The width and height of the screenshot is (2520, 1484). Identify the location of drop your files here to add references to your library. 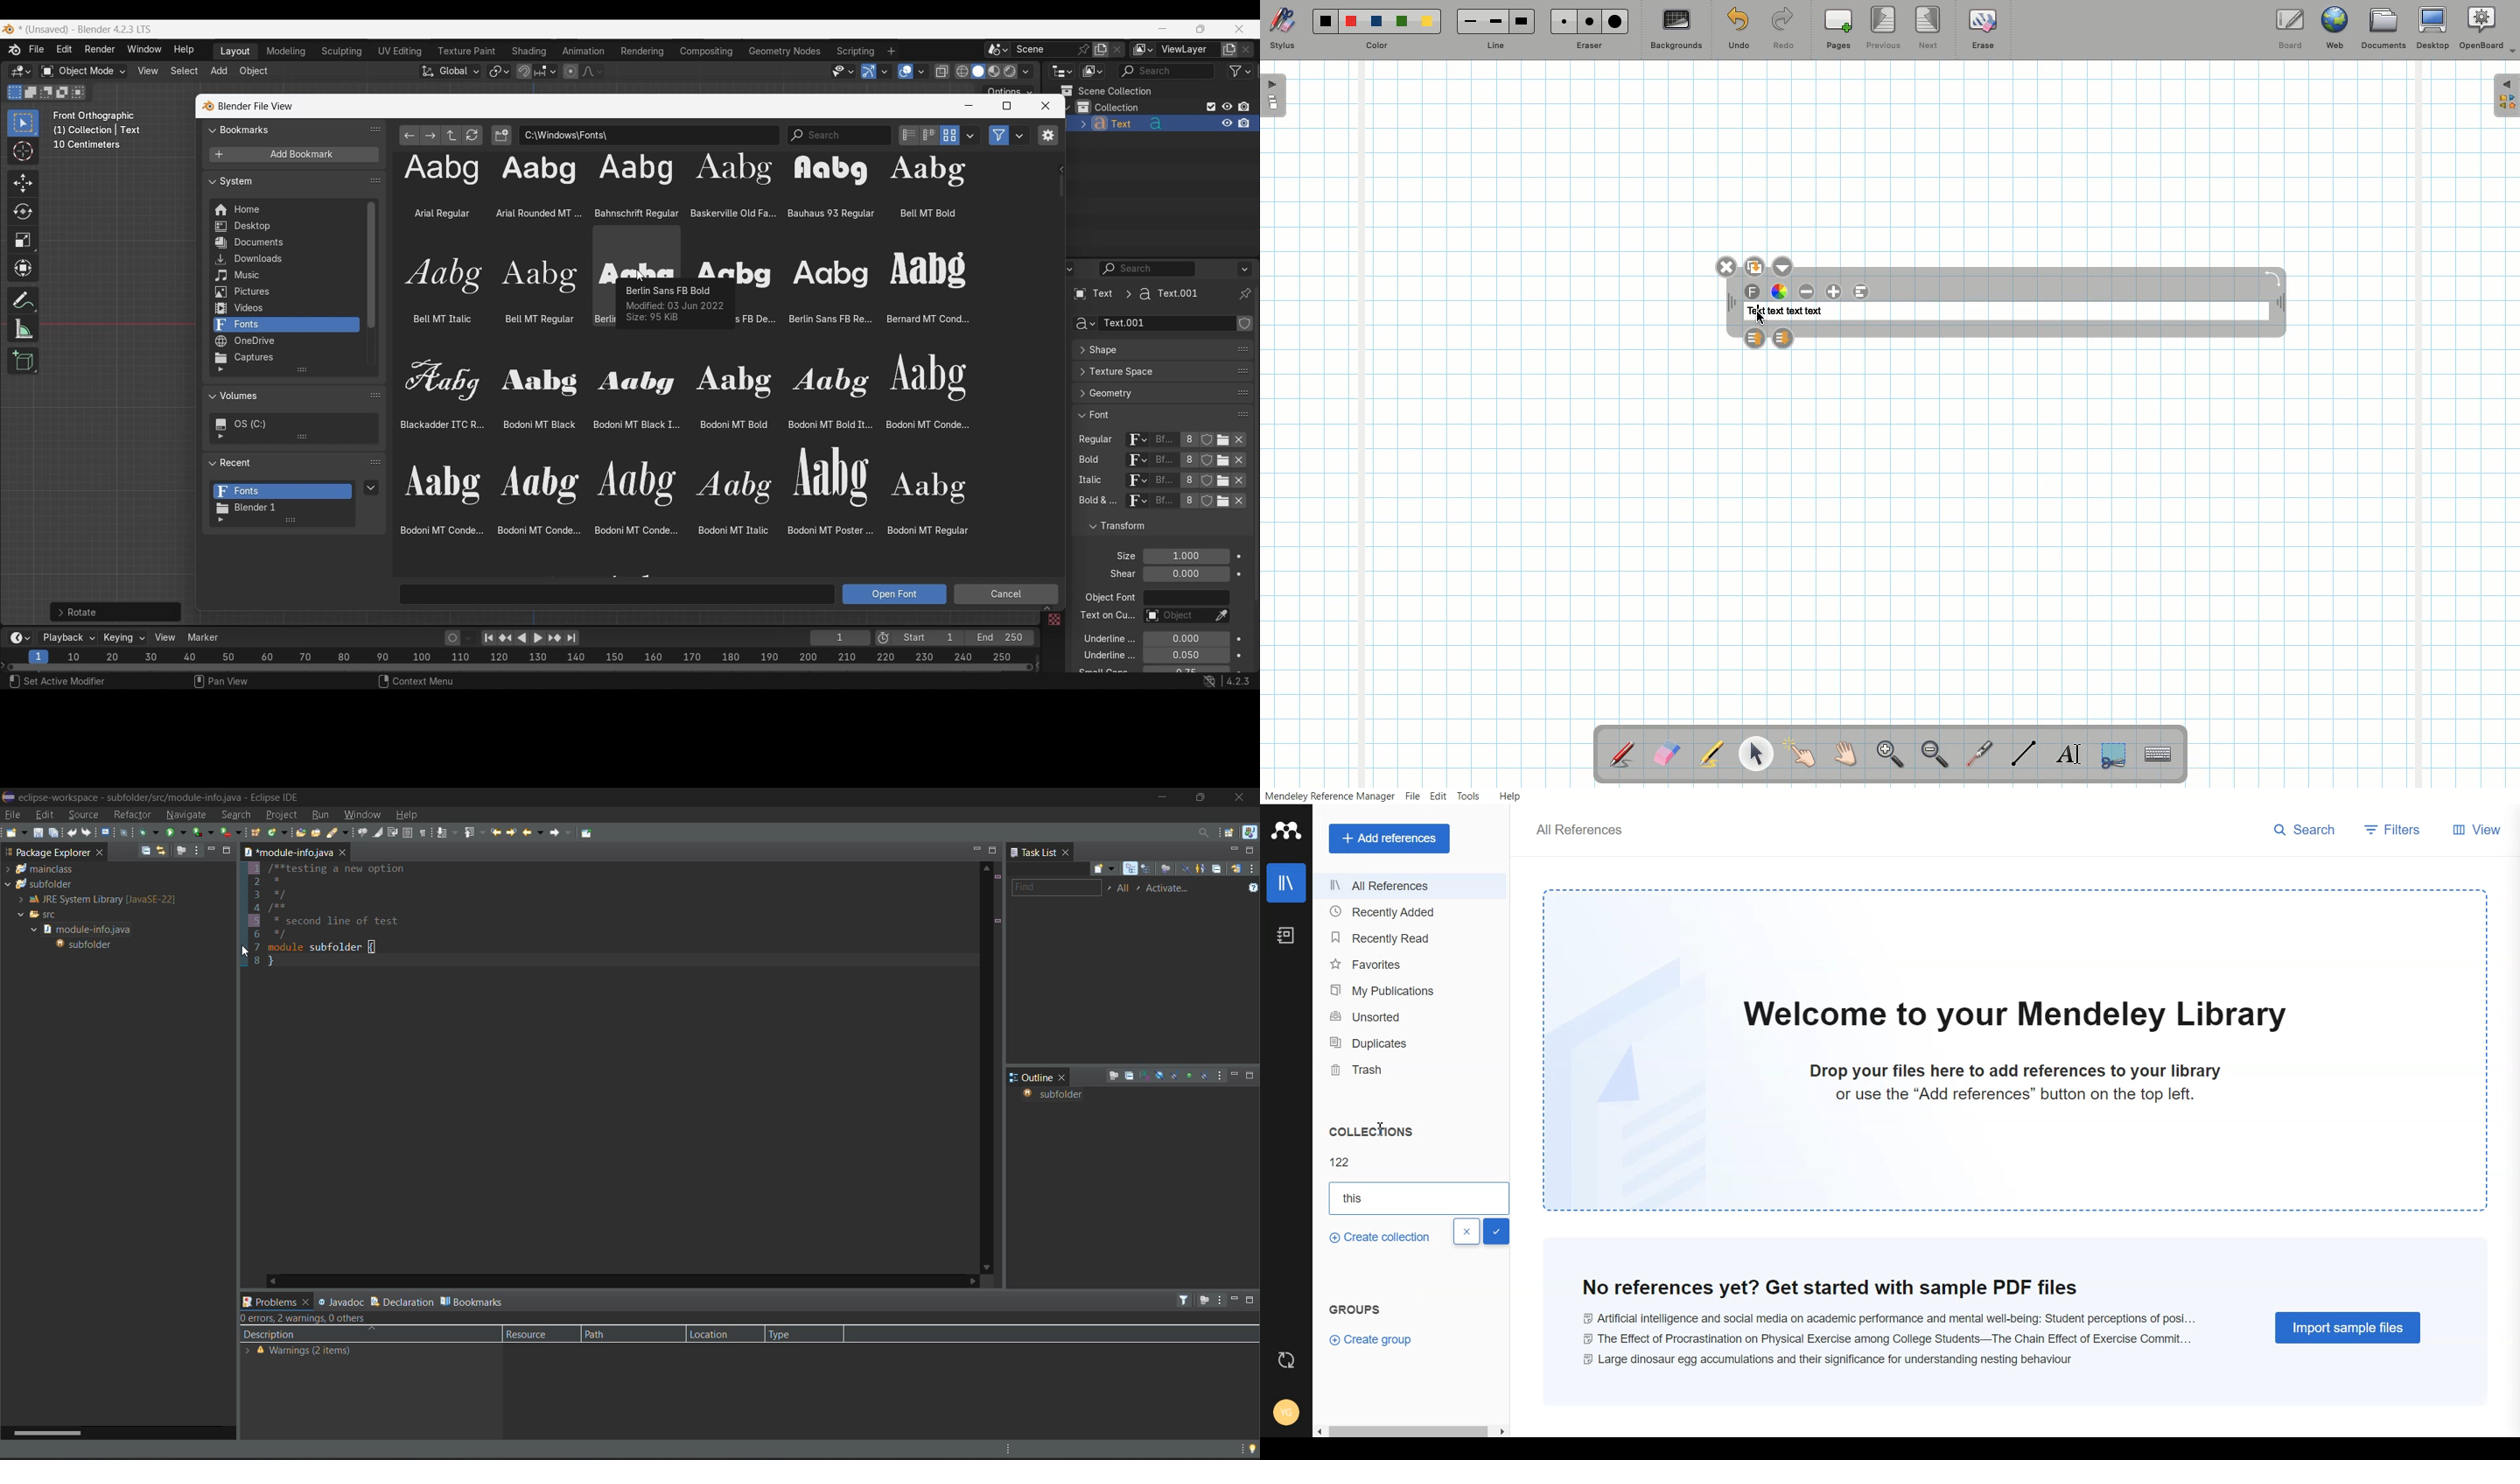
(2018, 1071).